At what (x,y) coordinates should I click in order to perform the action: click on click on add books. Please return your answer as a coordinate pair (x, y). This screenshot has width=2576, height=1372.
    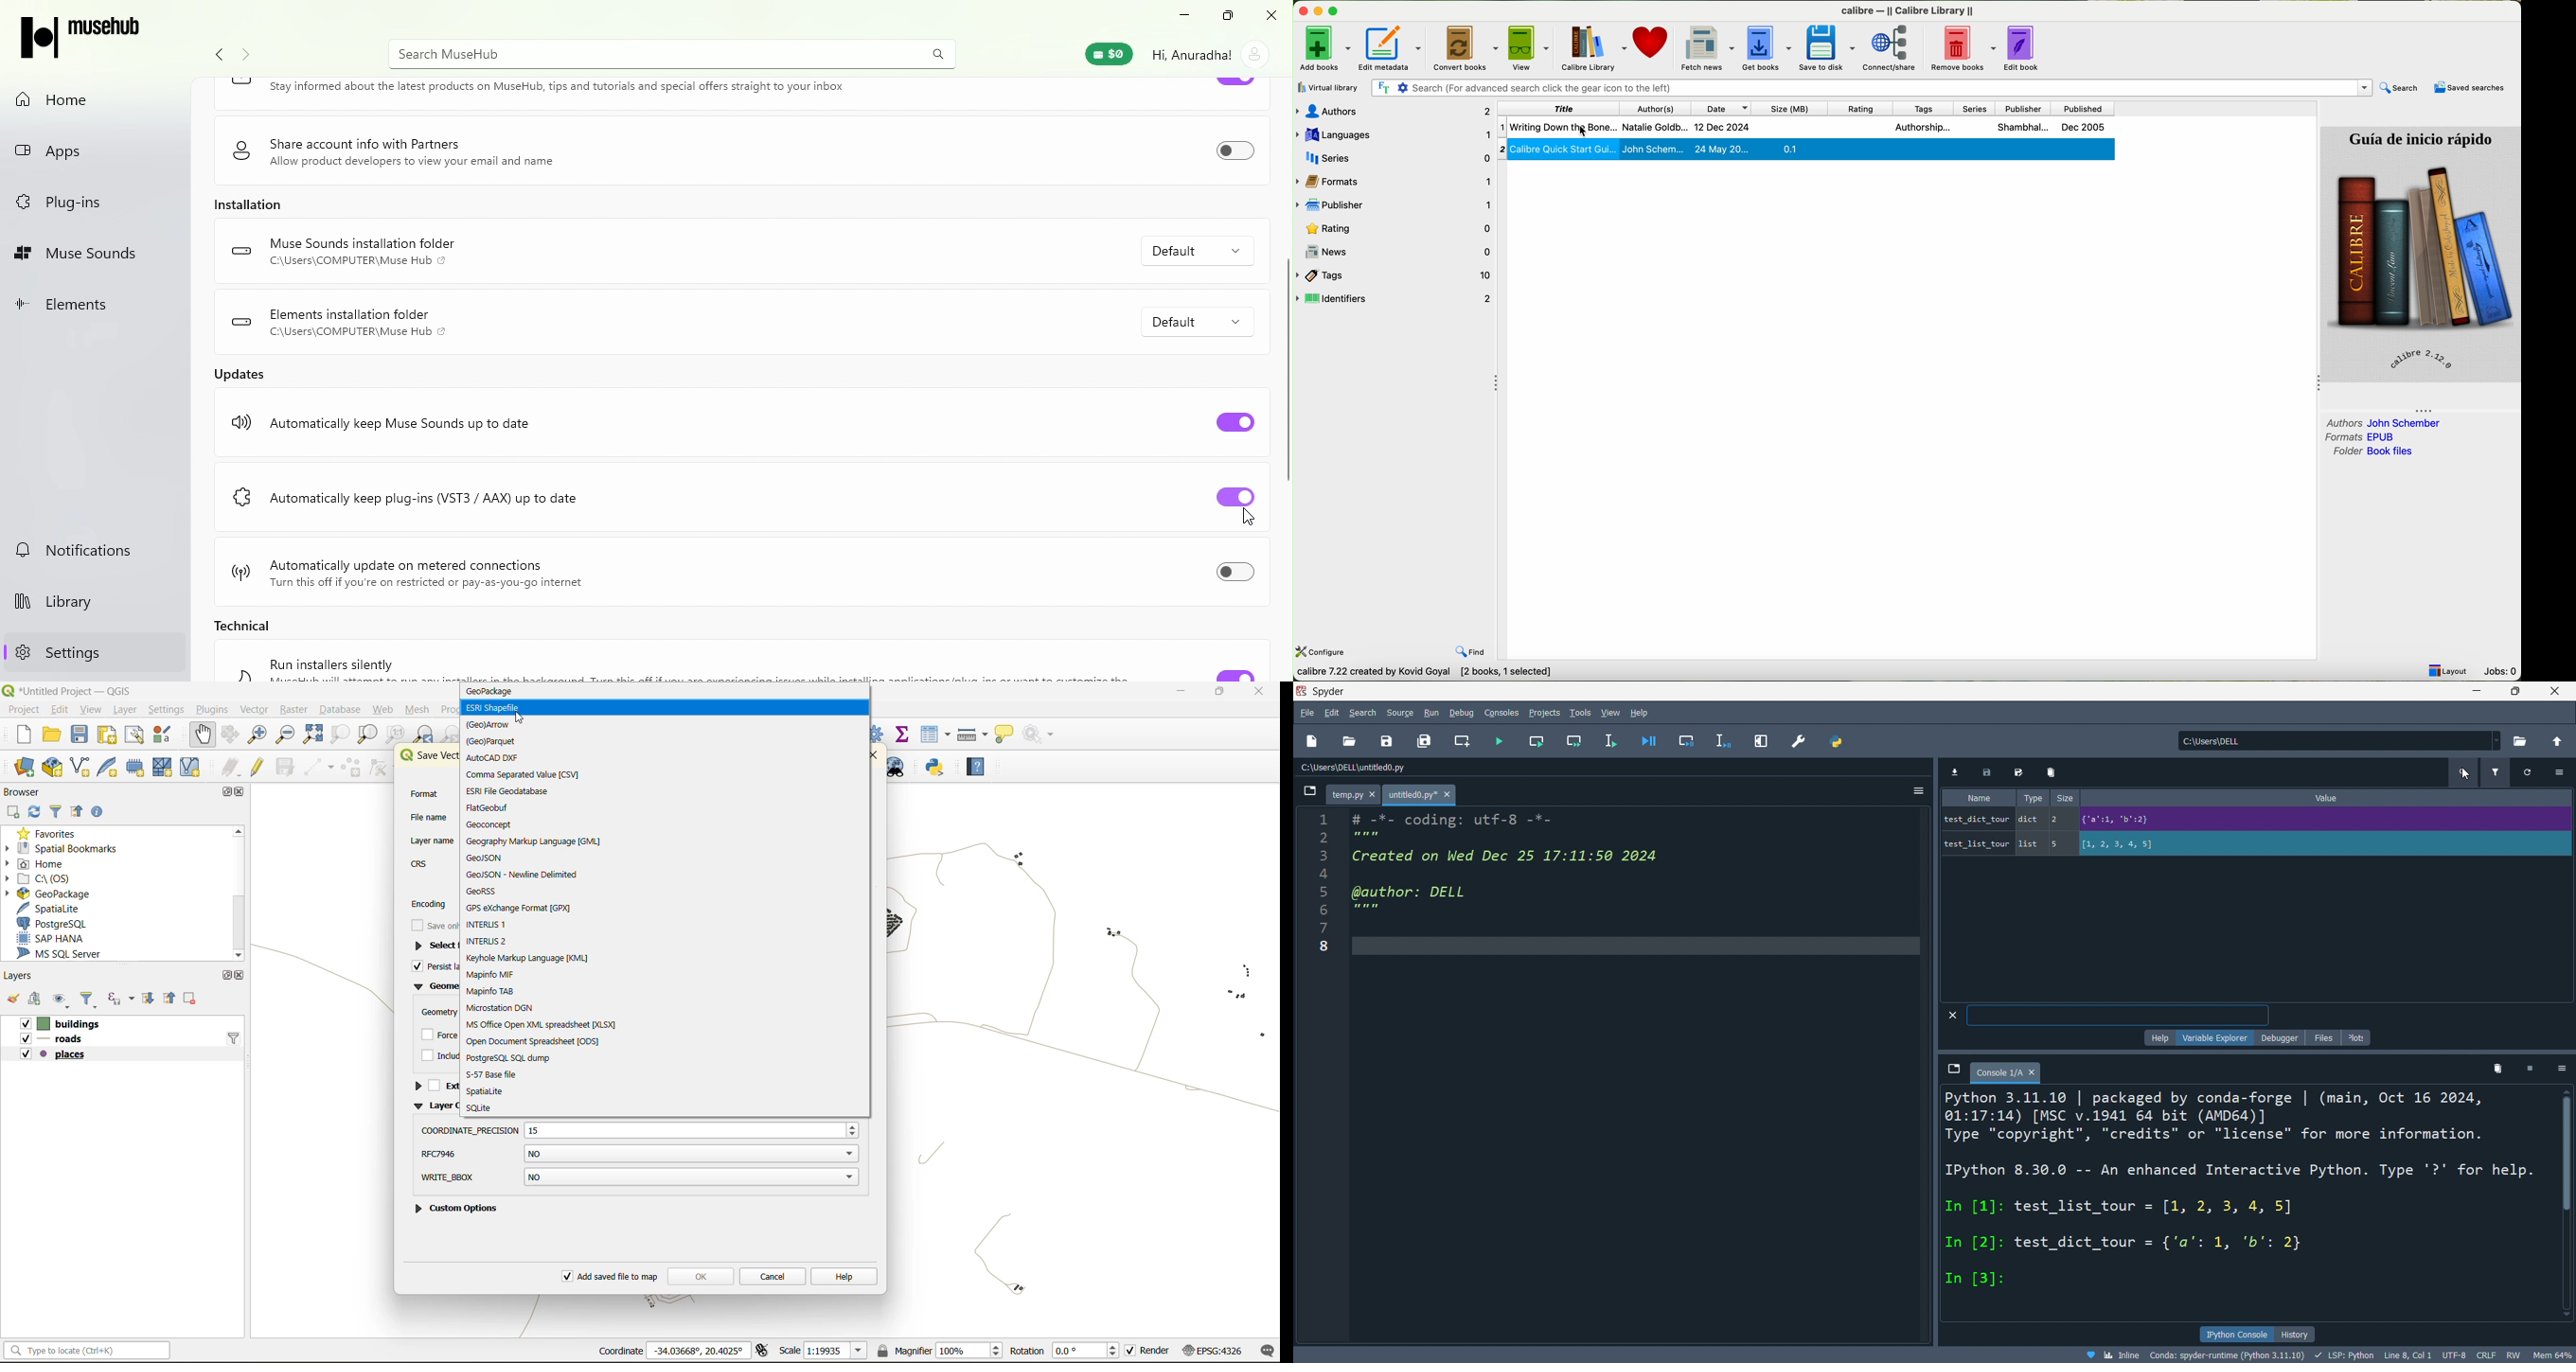
    Looking at the image, I should click on (1325, 47).